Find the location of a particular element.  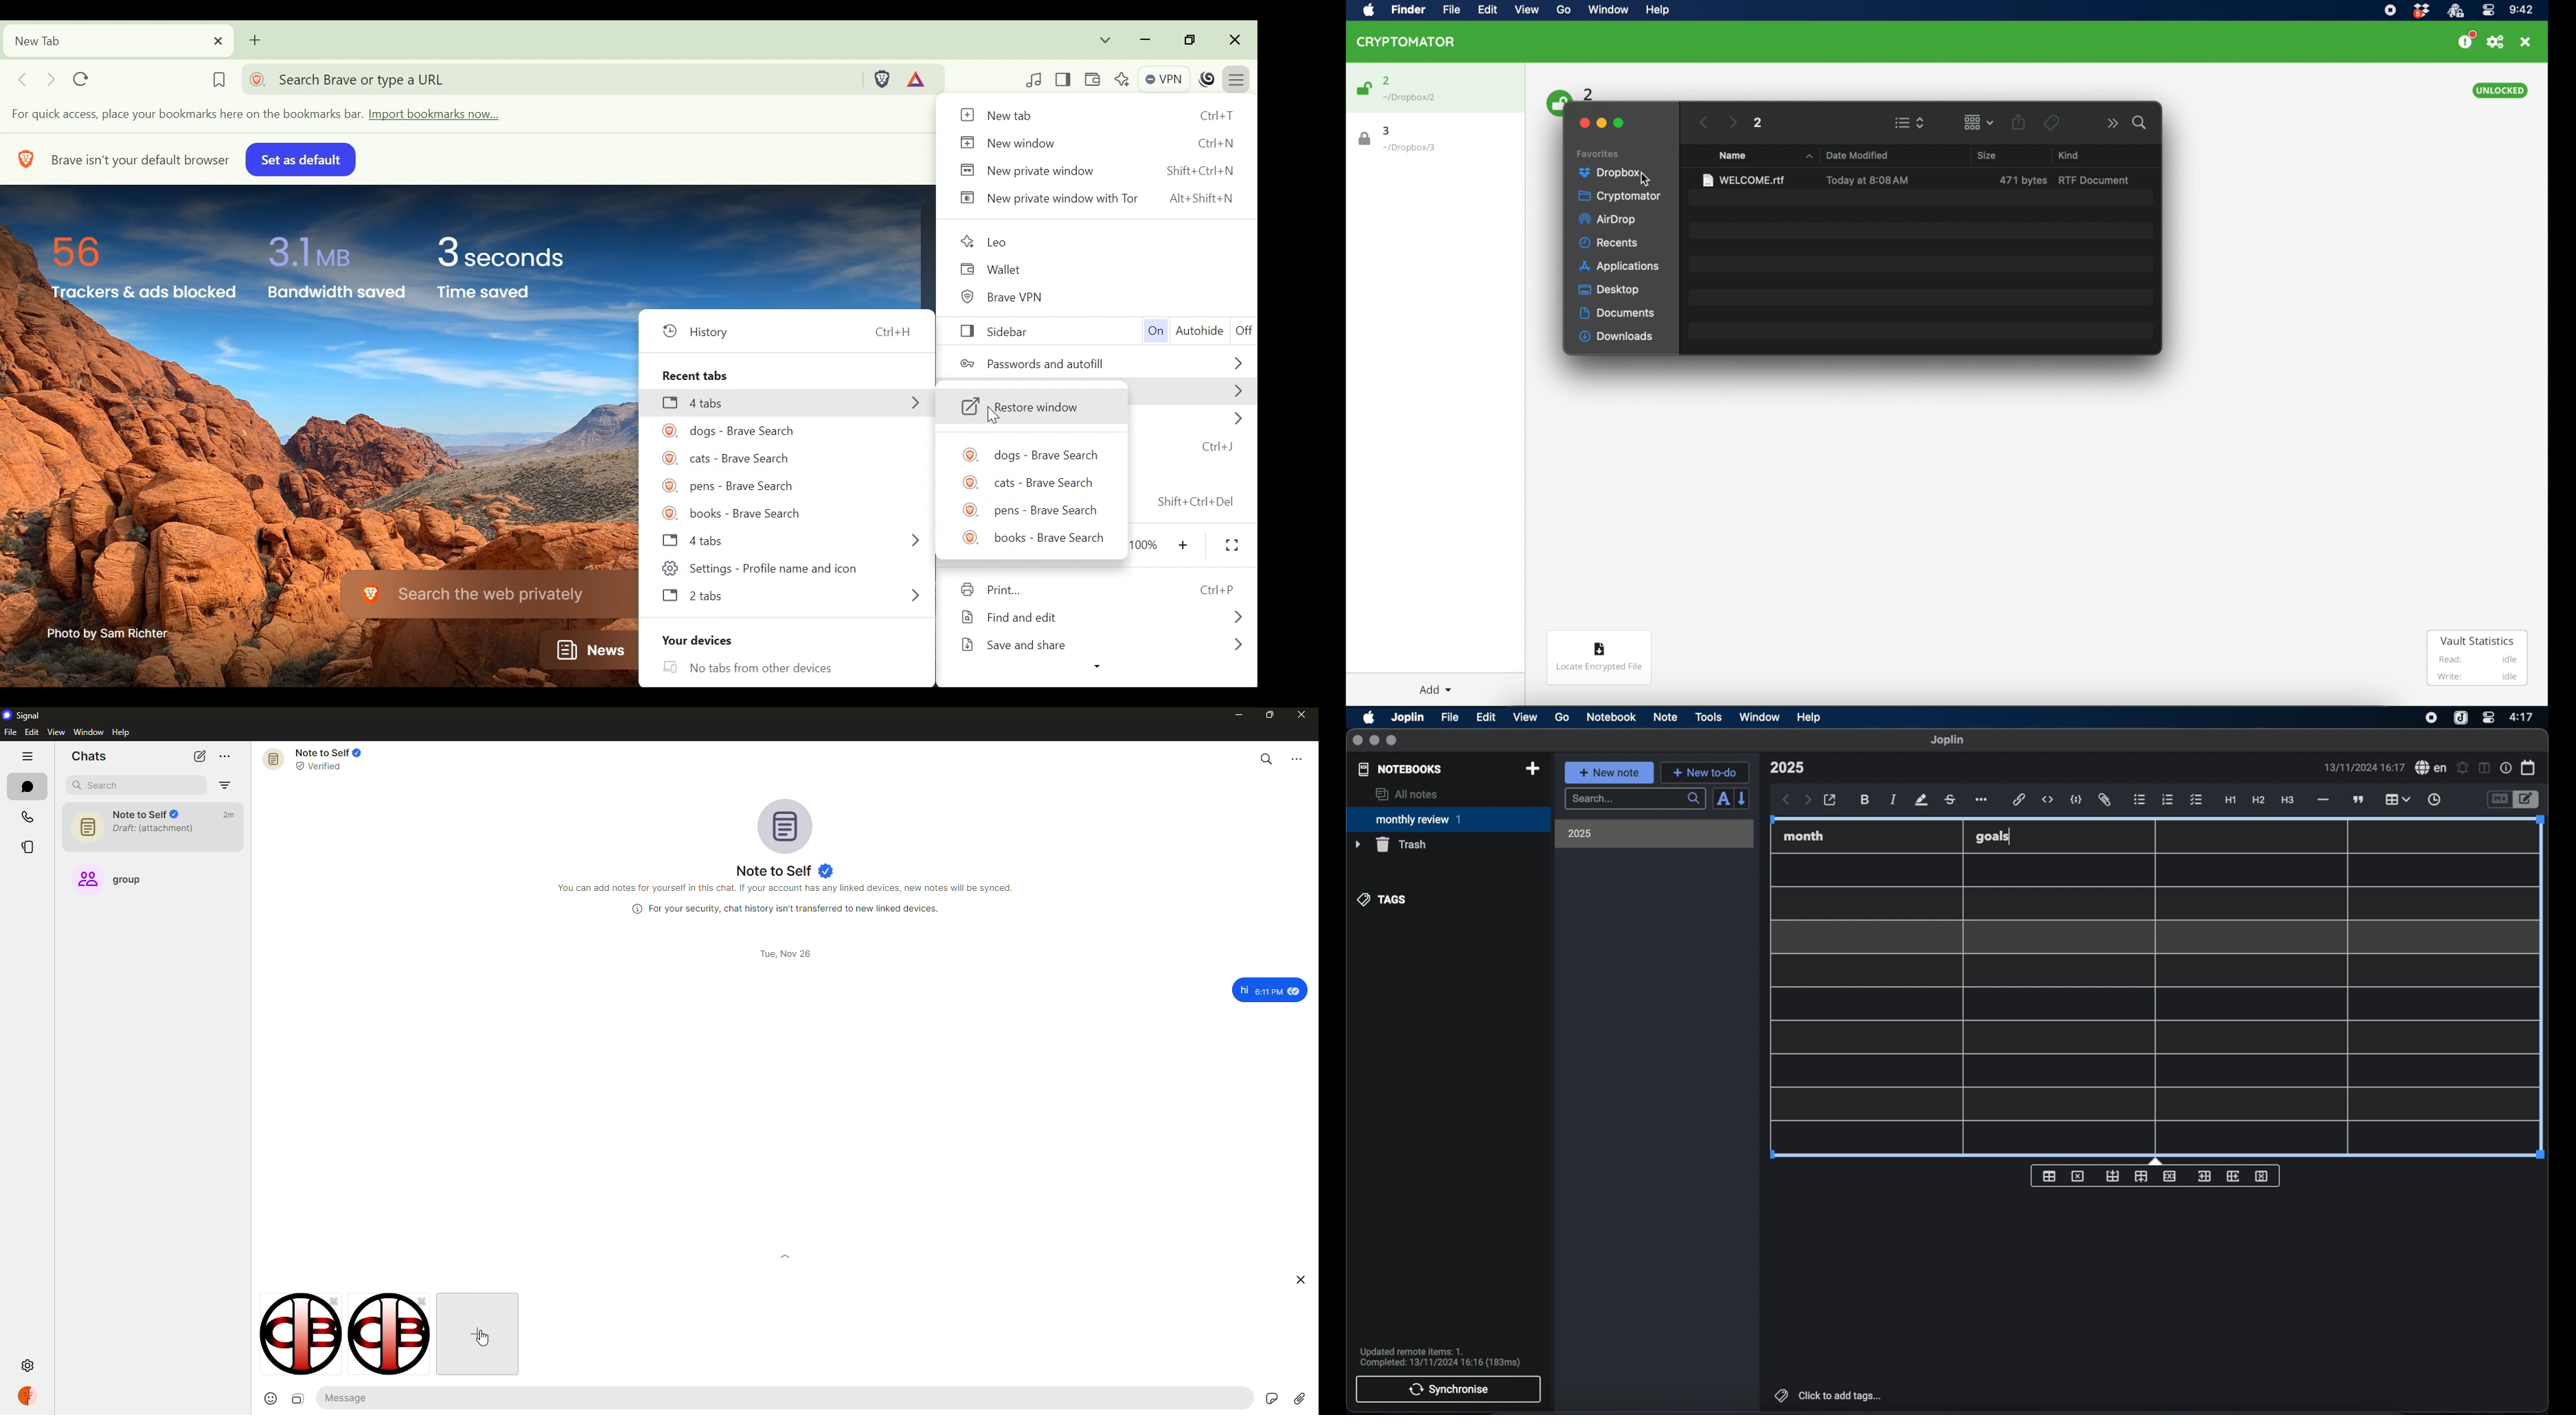

@). pens - Brave Search is located at coordinates (726, 485).